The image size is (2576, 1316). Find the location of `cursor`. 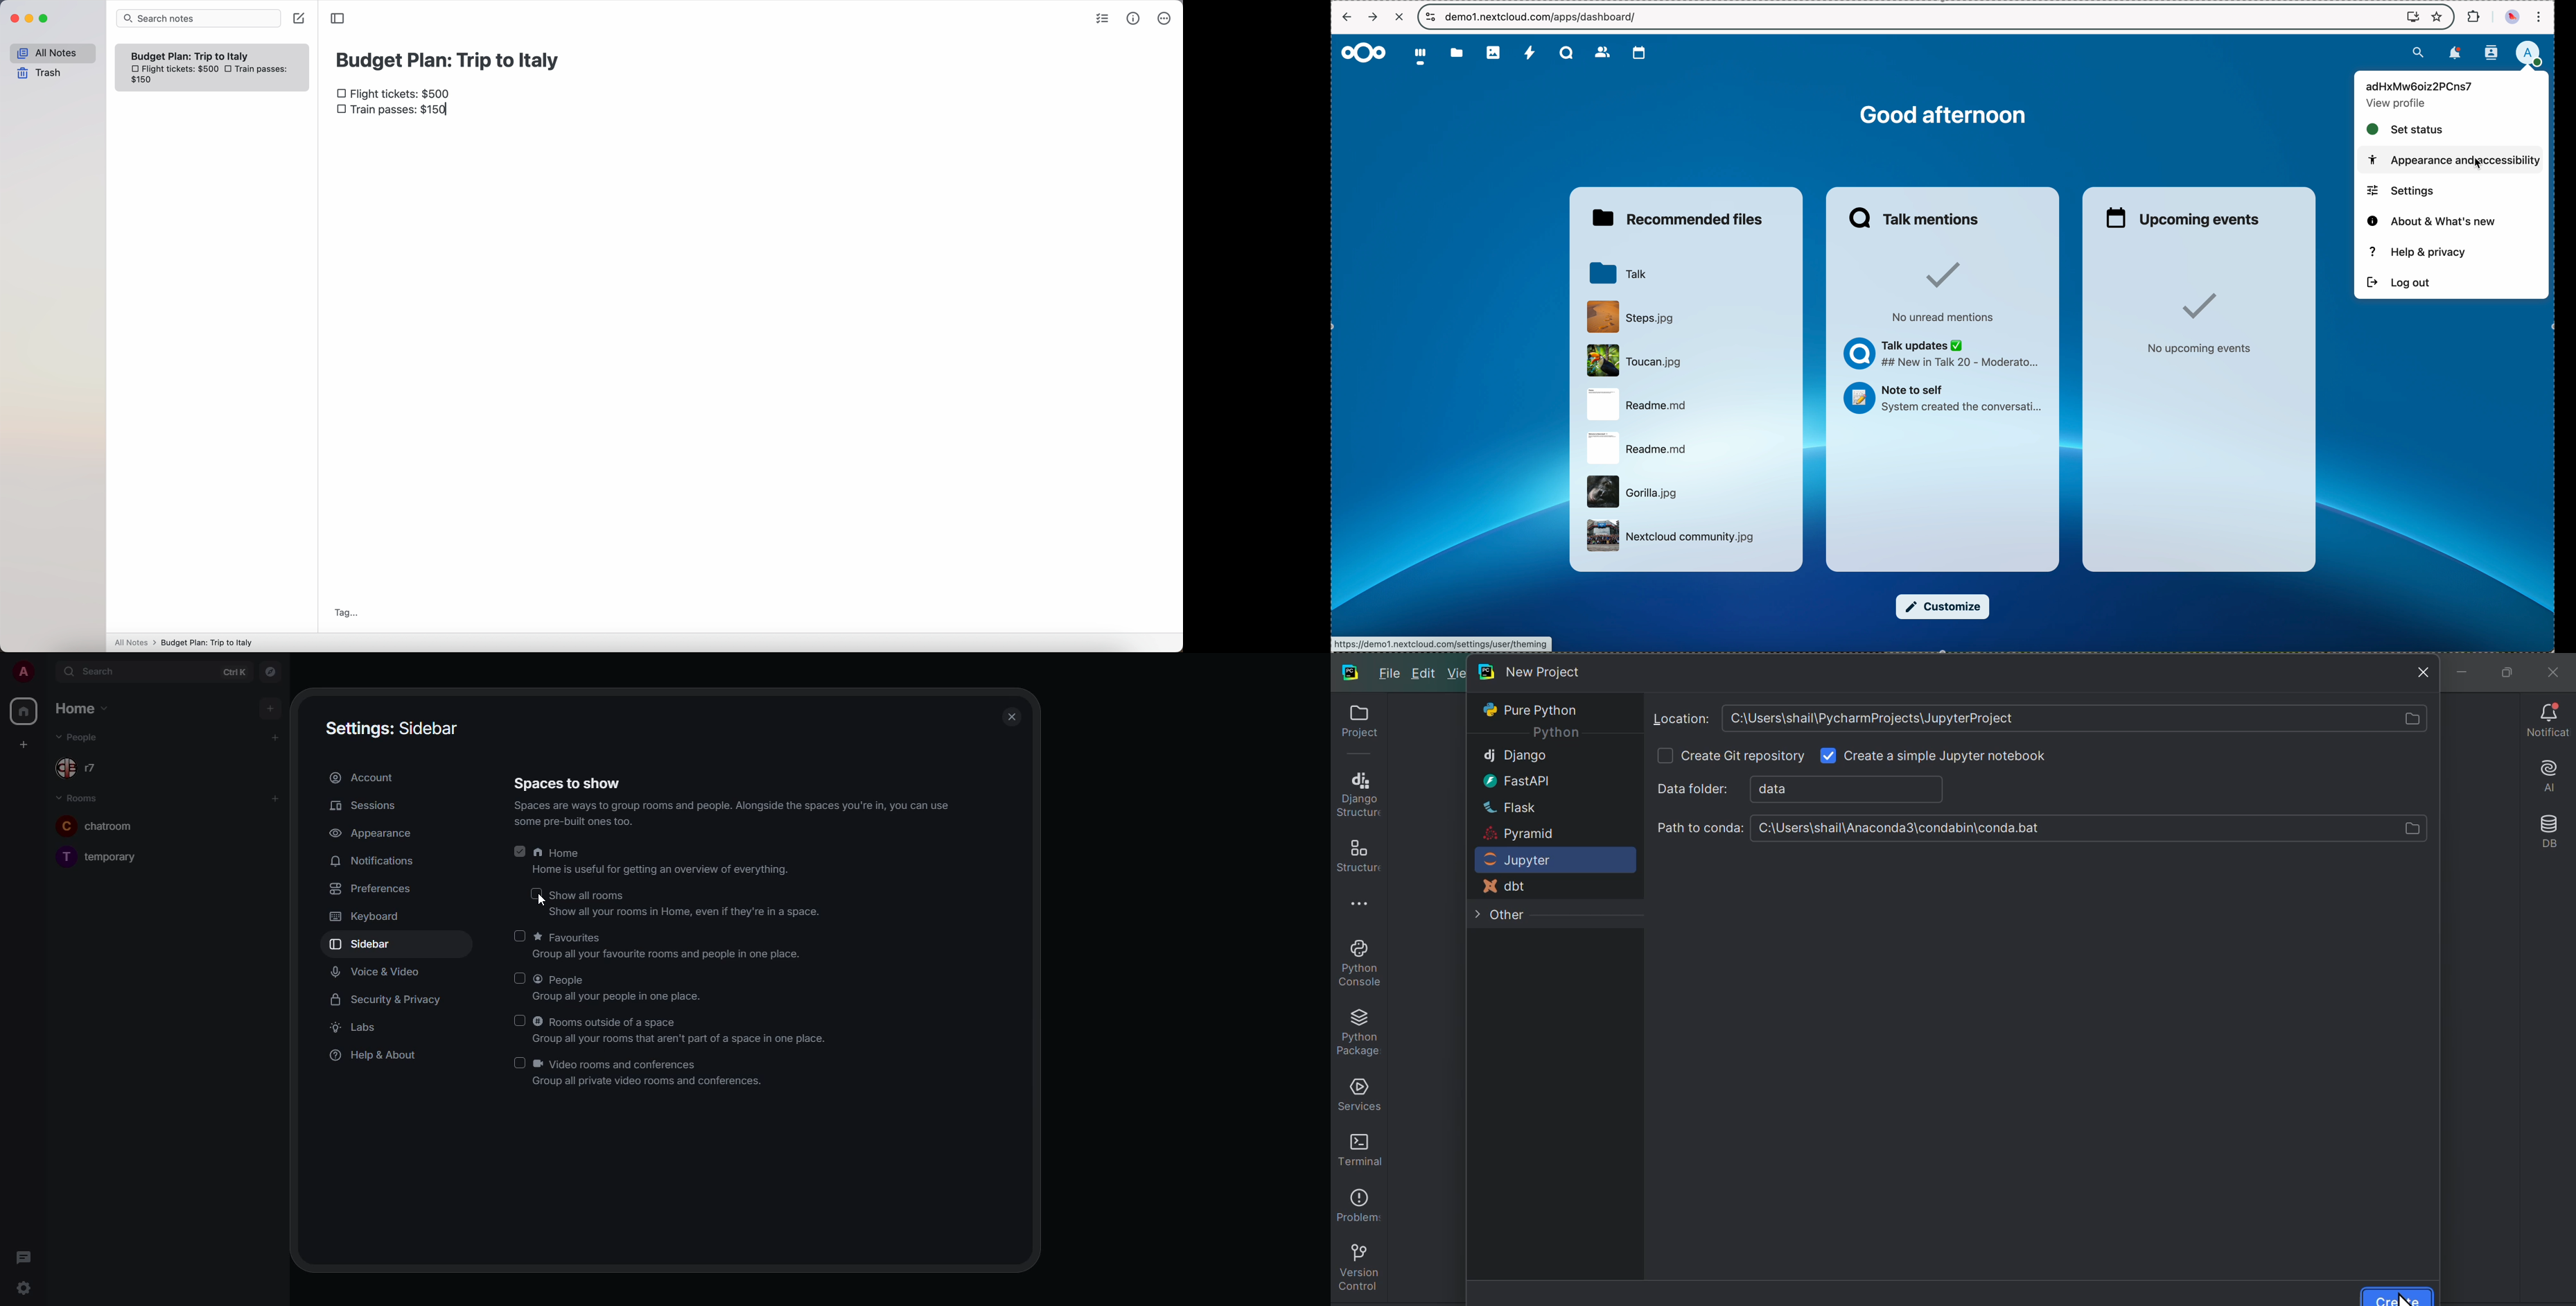

cursor is located at coordinates (2483, 166).